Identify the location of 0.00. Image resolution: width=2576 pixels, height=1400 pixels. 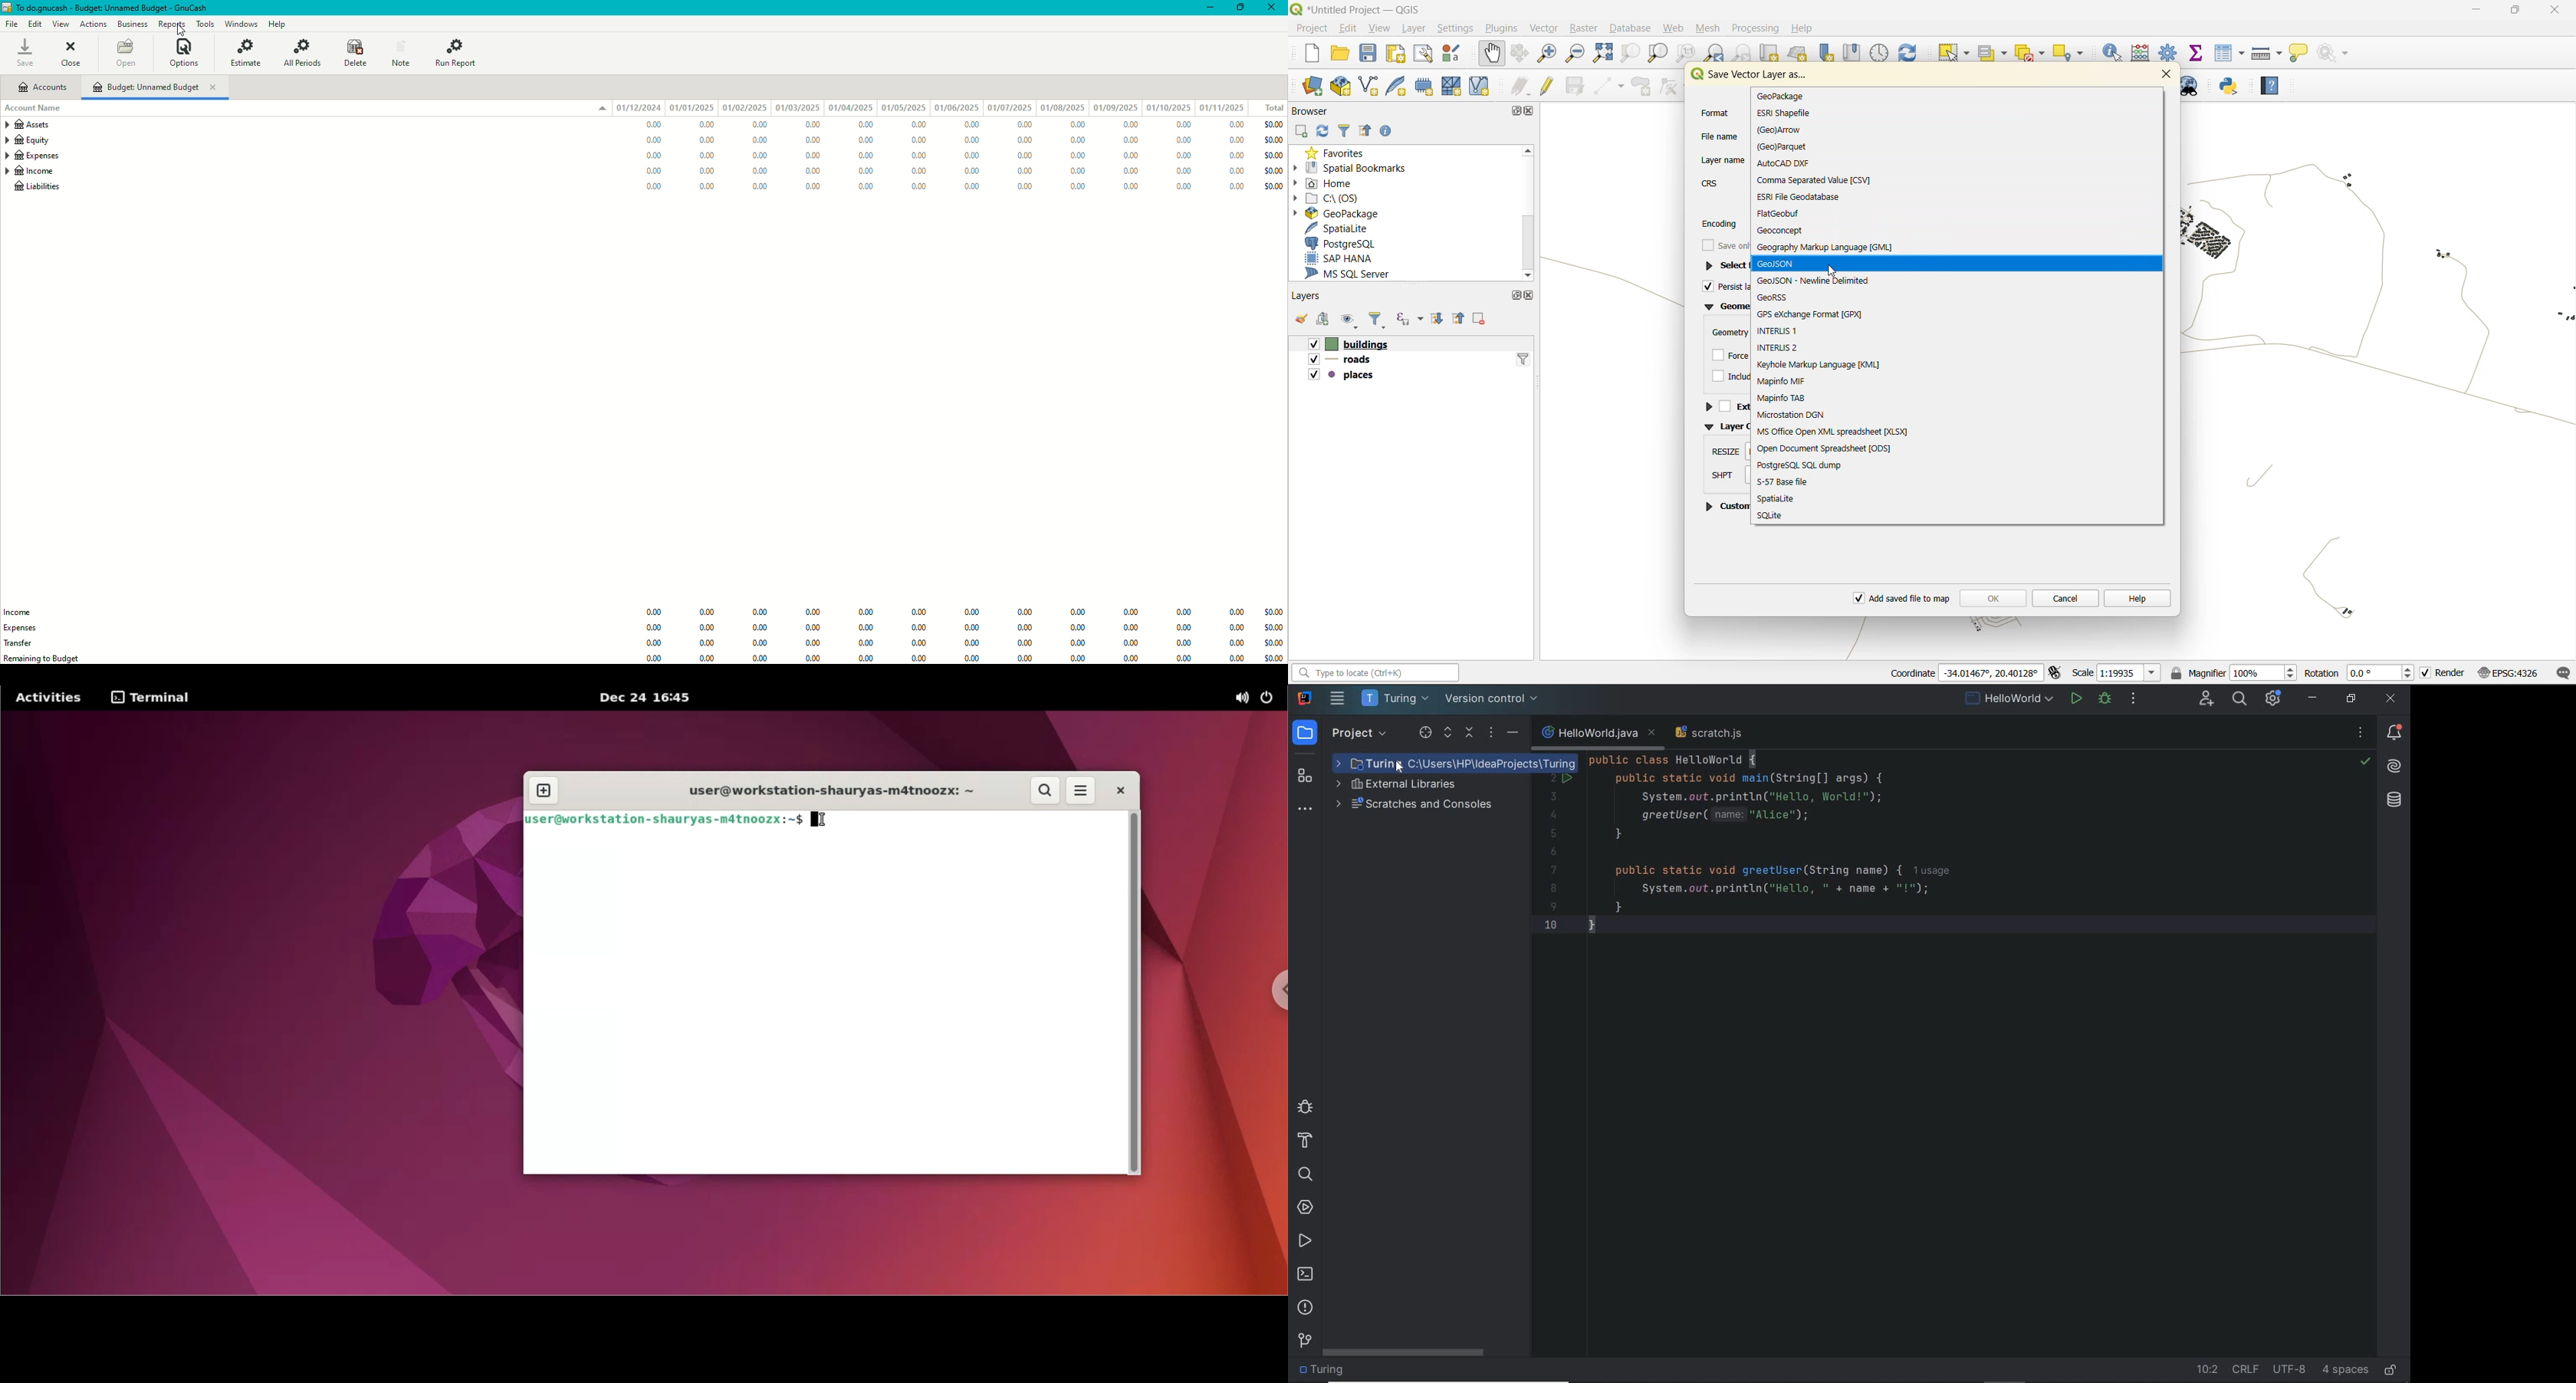
(711, 657).